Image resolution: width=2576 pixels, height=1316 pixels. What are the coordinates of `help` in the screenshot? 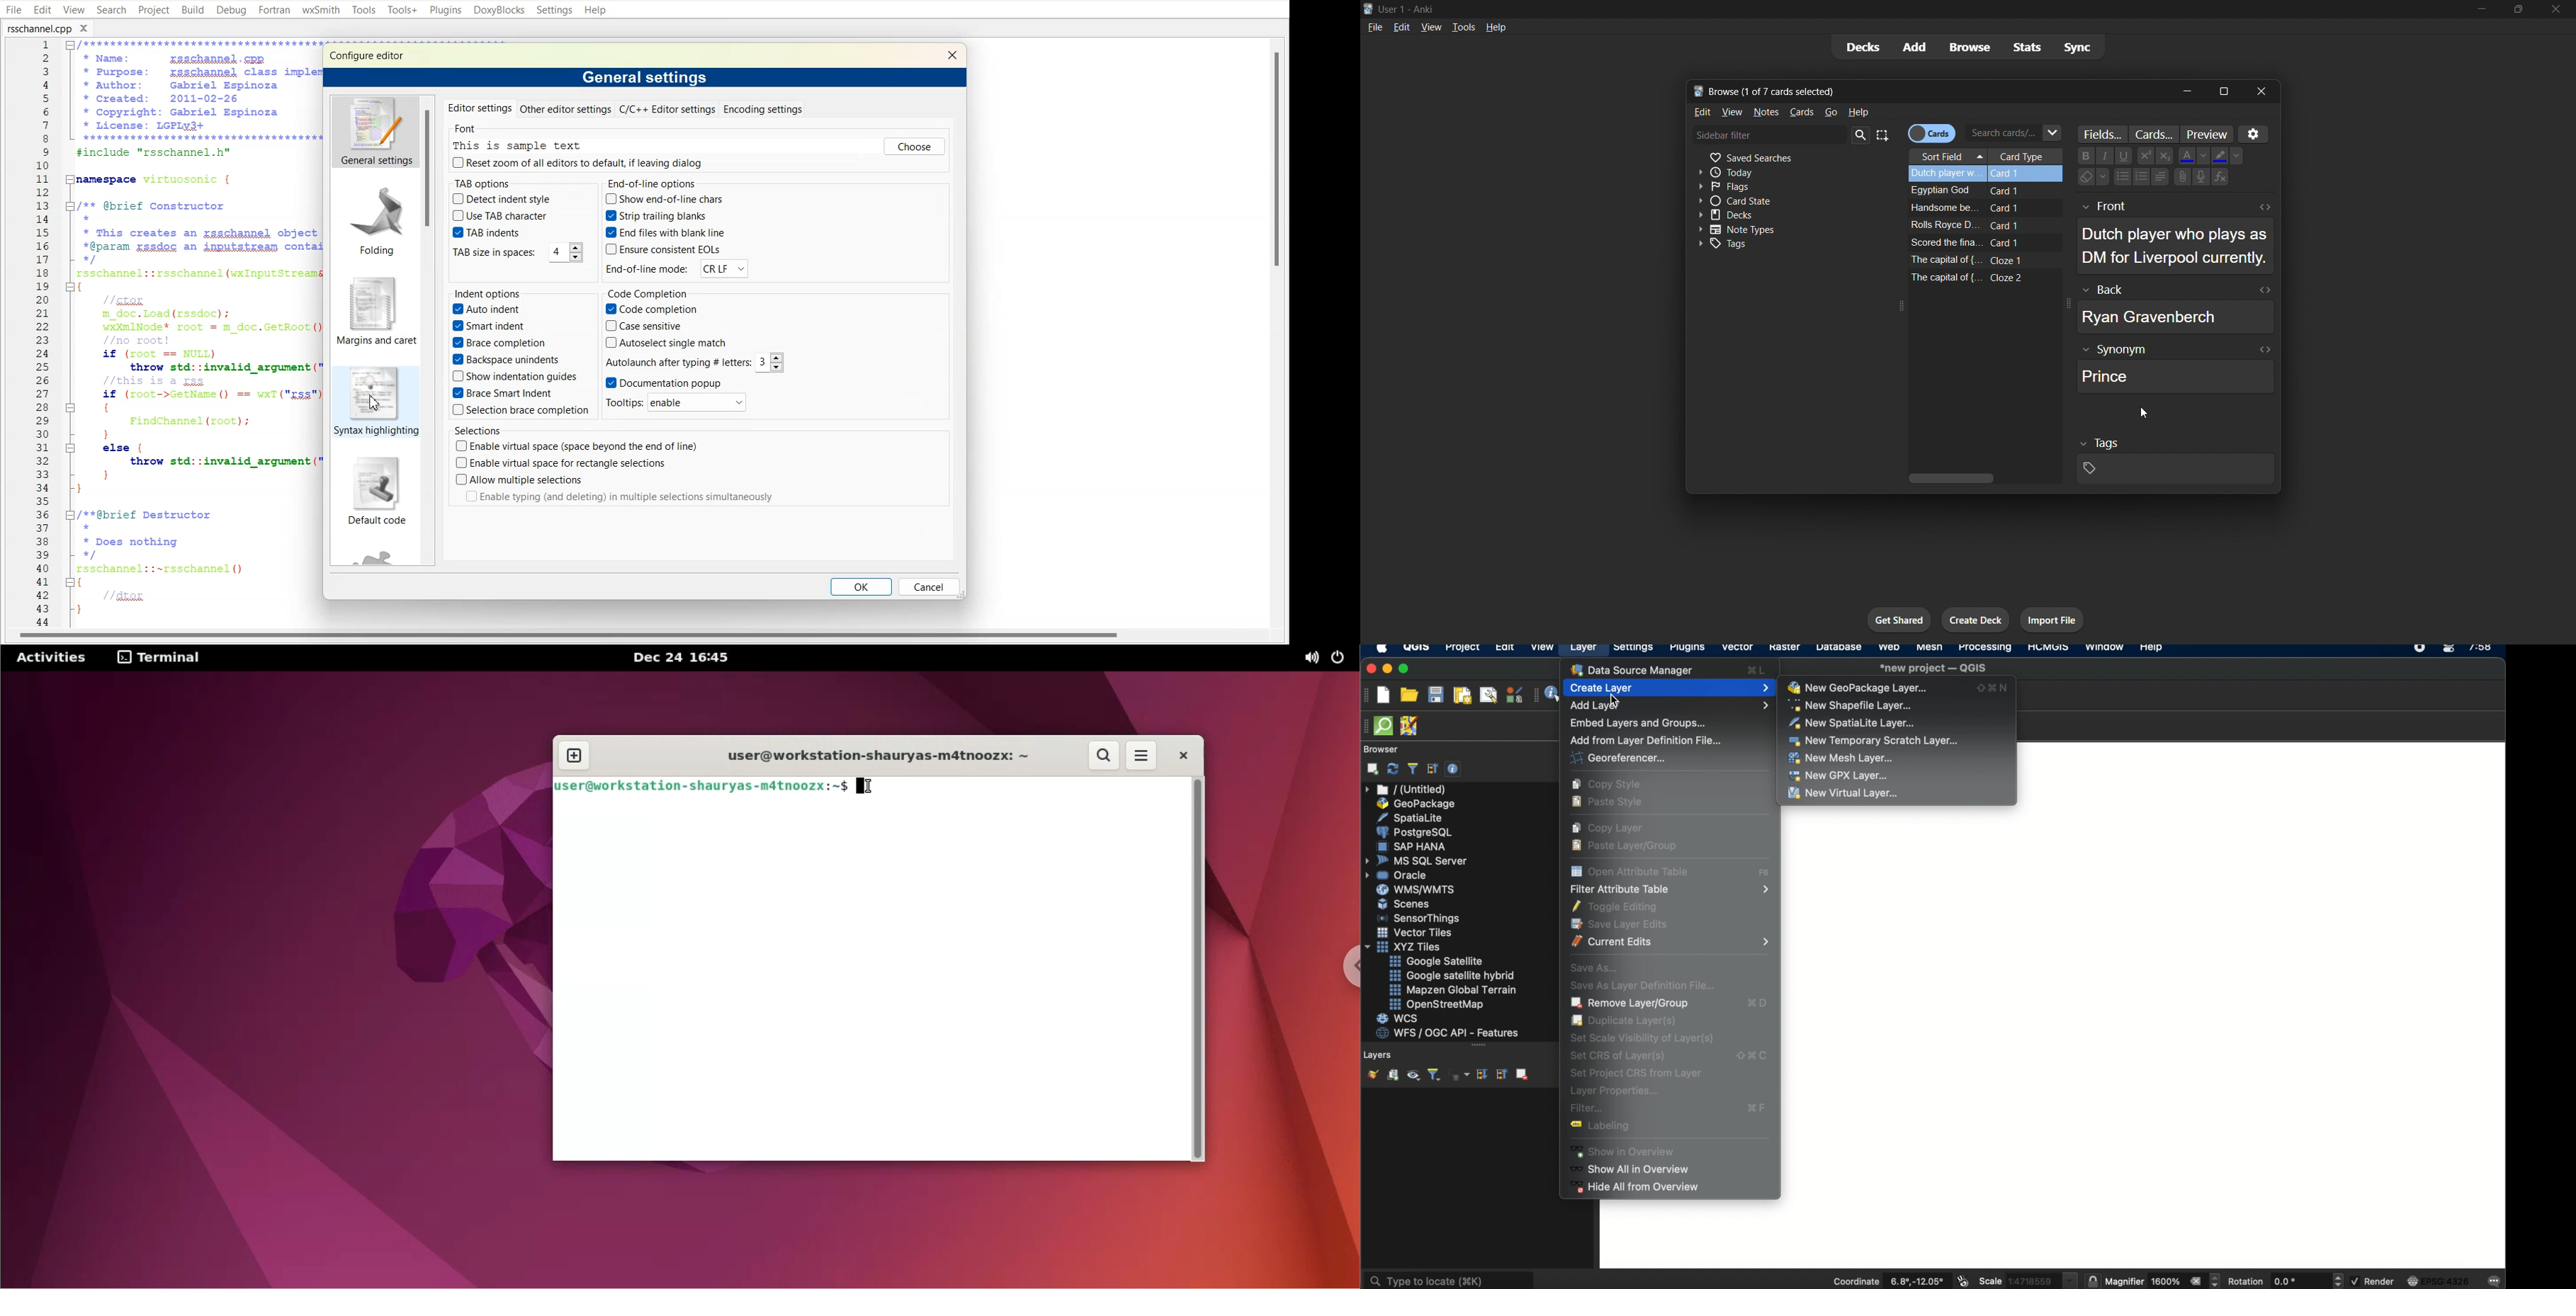 It's located at (1494, 25).